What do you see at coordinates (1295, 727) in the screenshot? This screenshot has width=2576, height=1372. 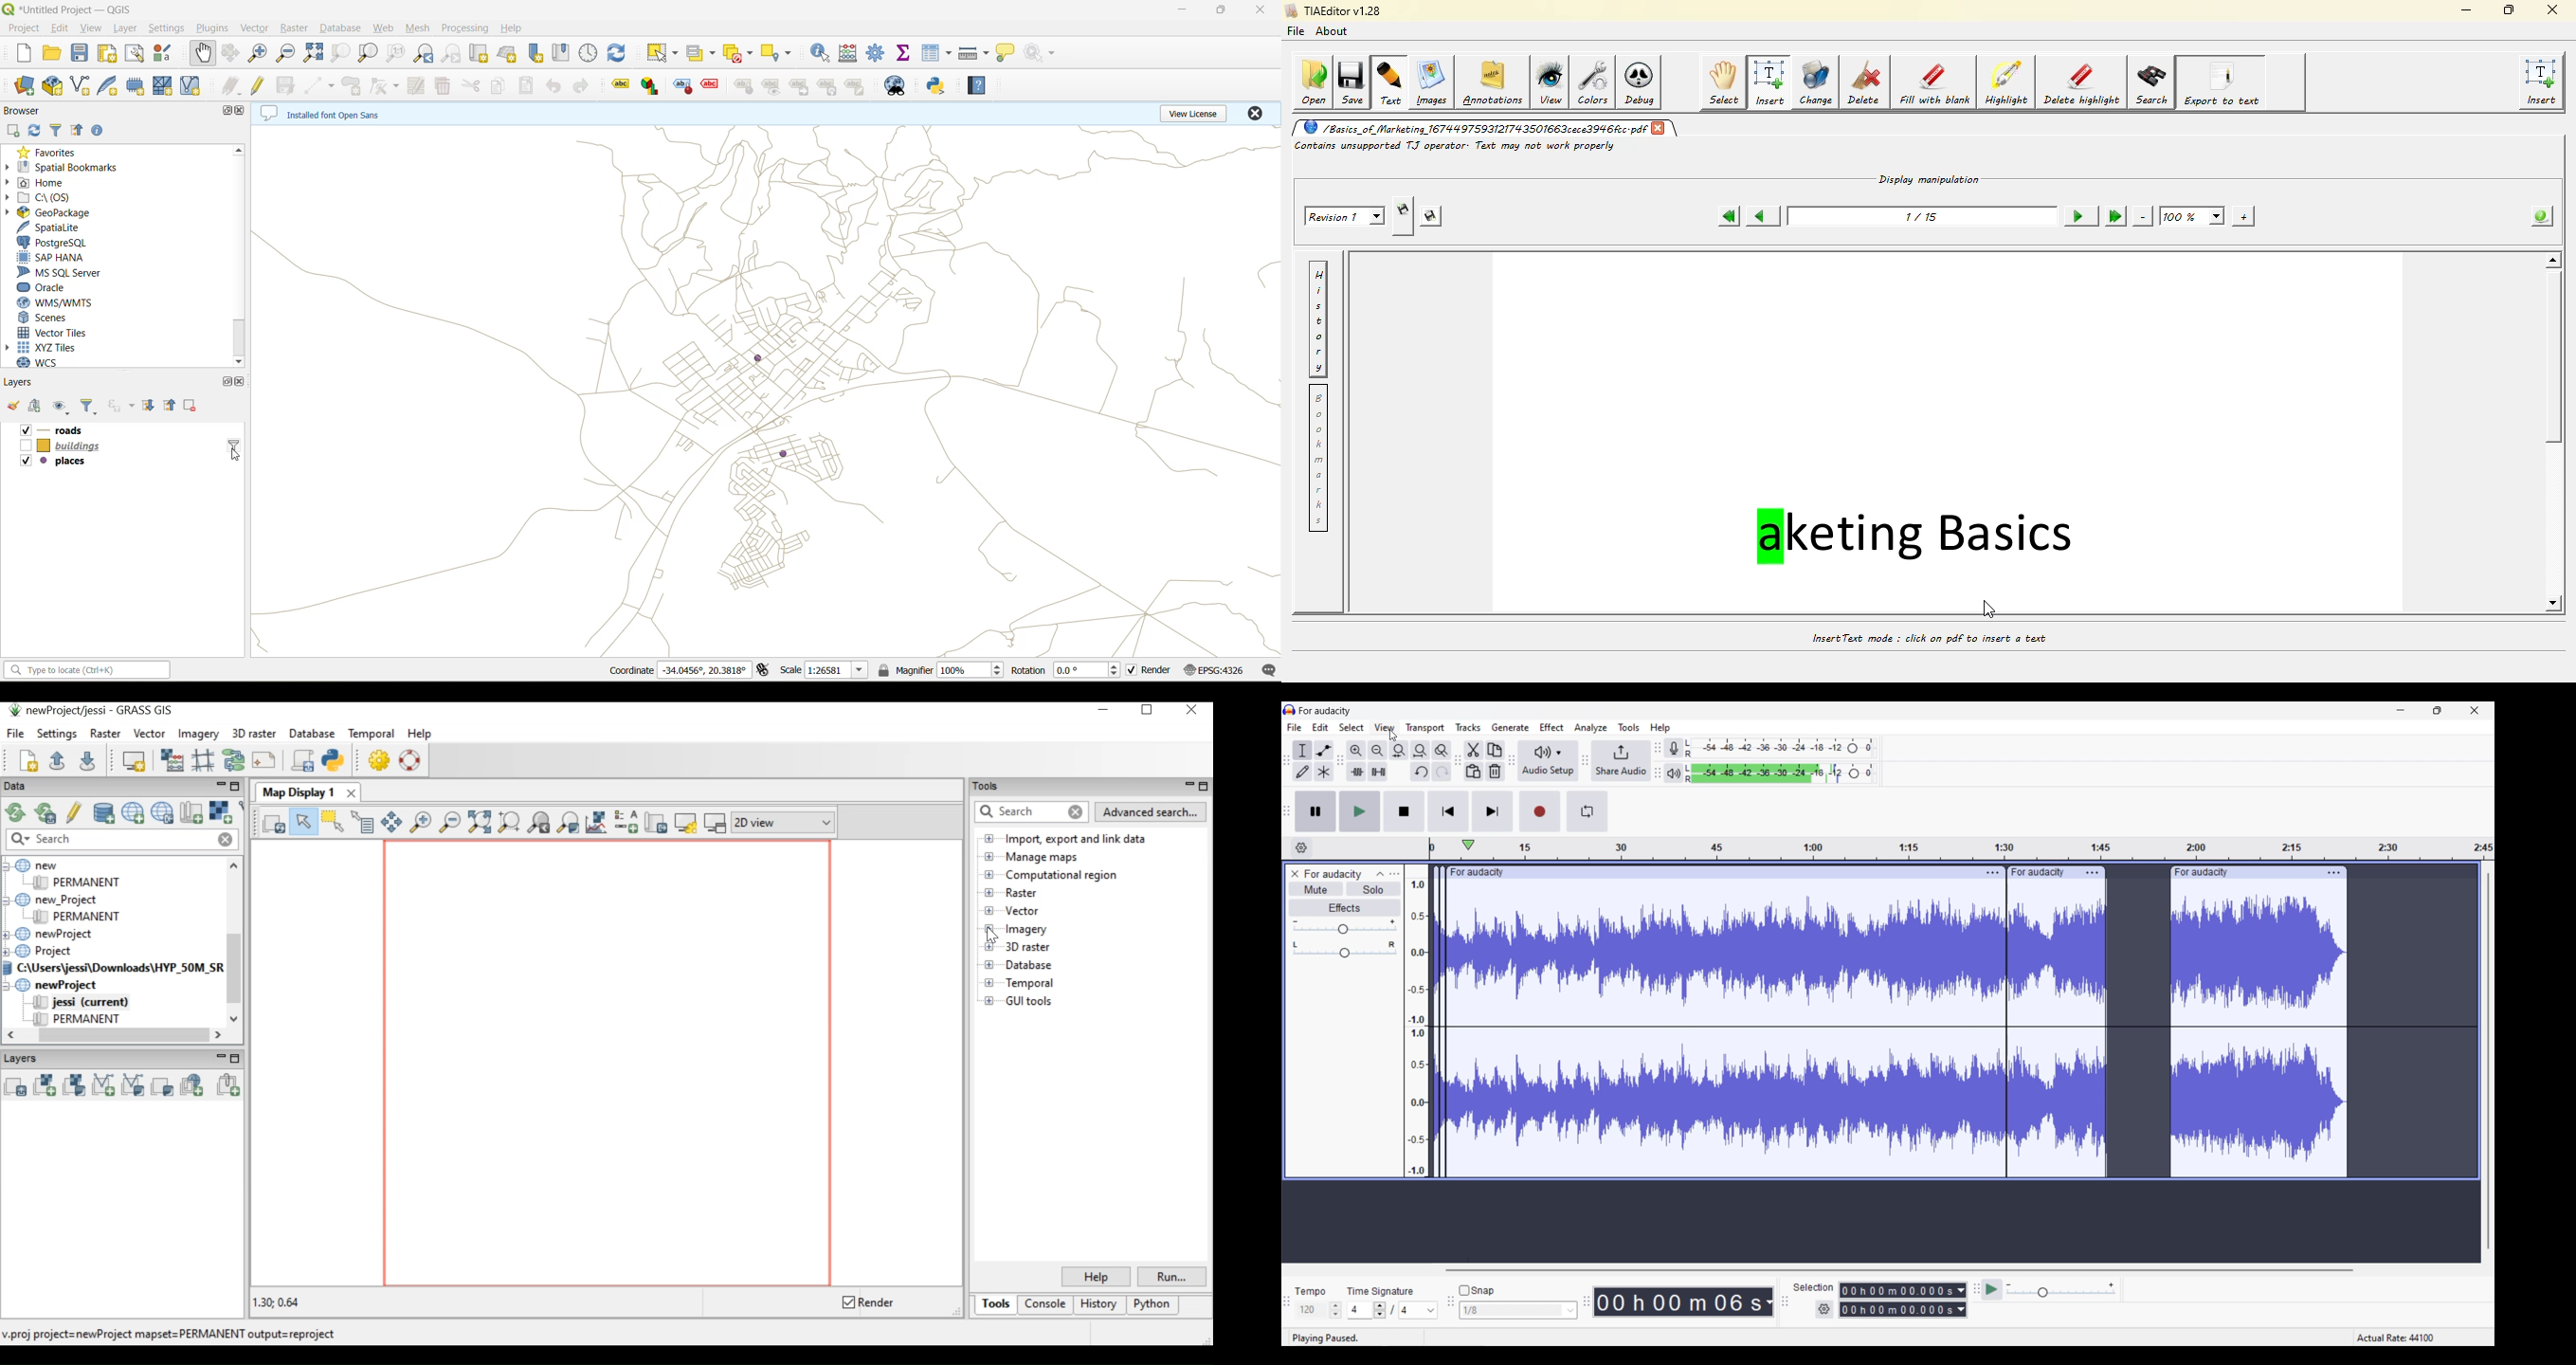 I see `File menu` at bounding box center [1295, 727].